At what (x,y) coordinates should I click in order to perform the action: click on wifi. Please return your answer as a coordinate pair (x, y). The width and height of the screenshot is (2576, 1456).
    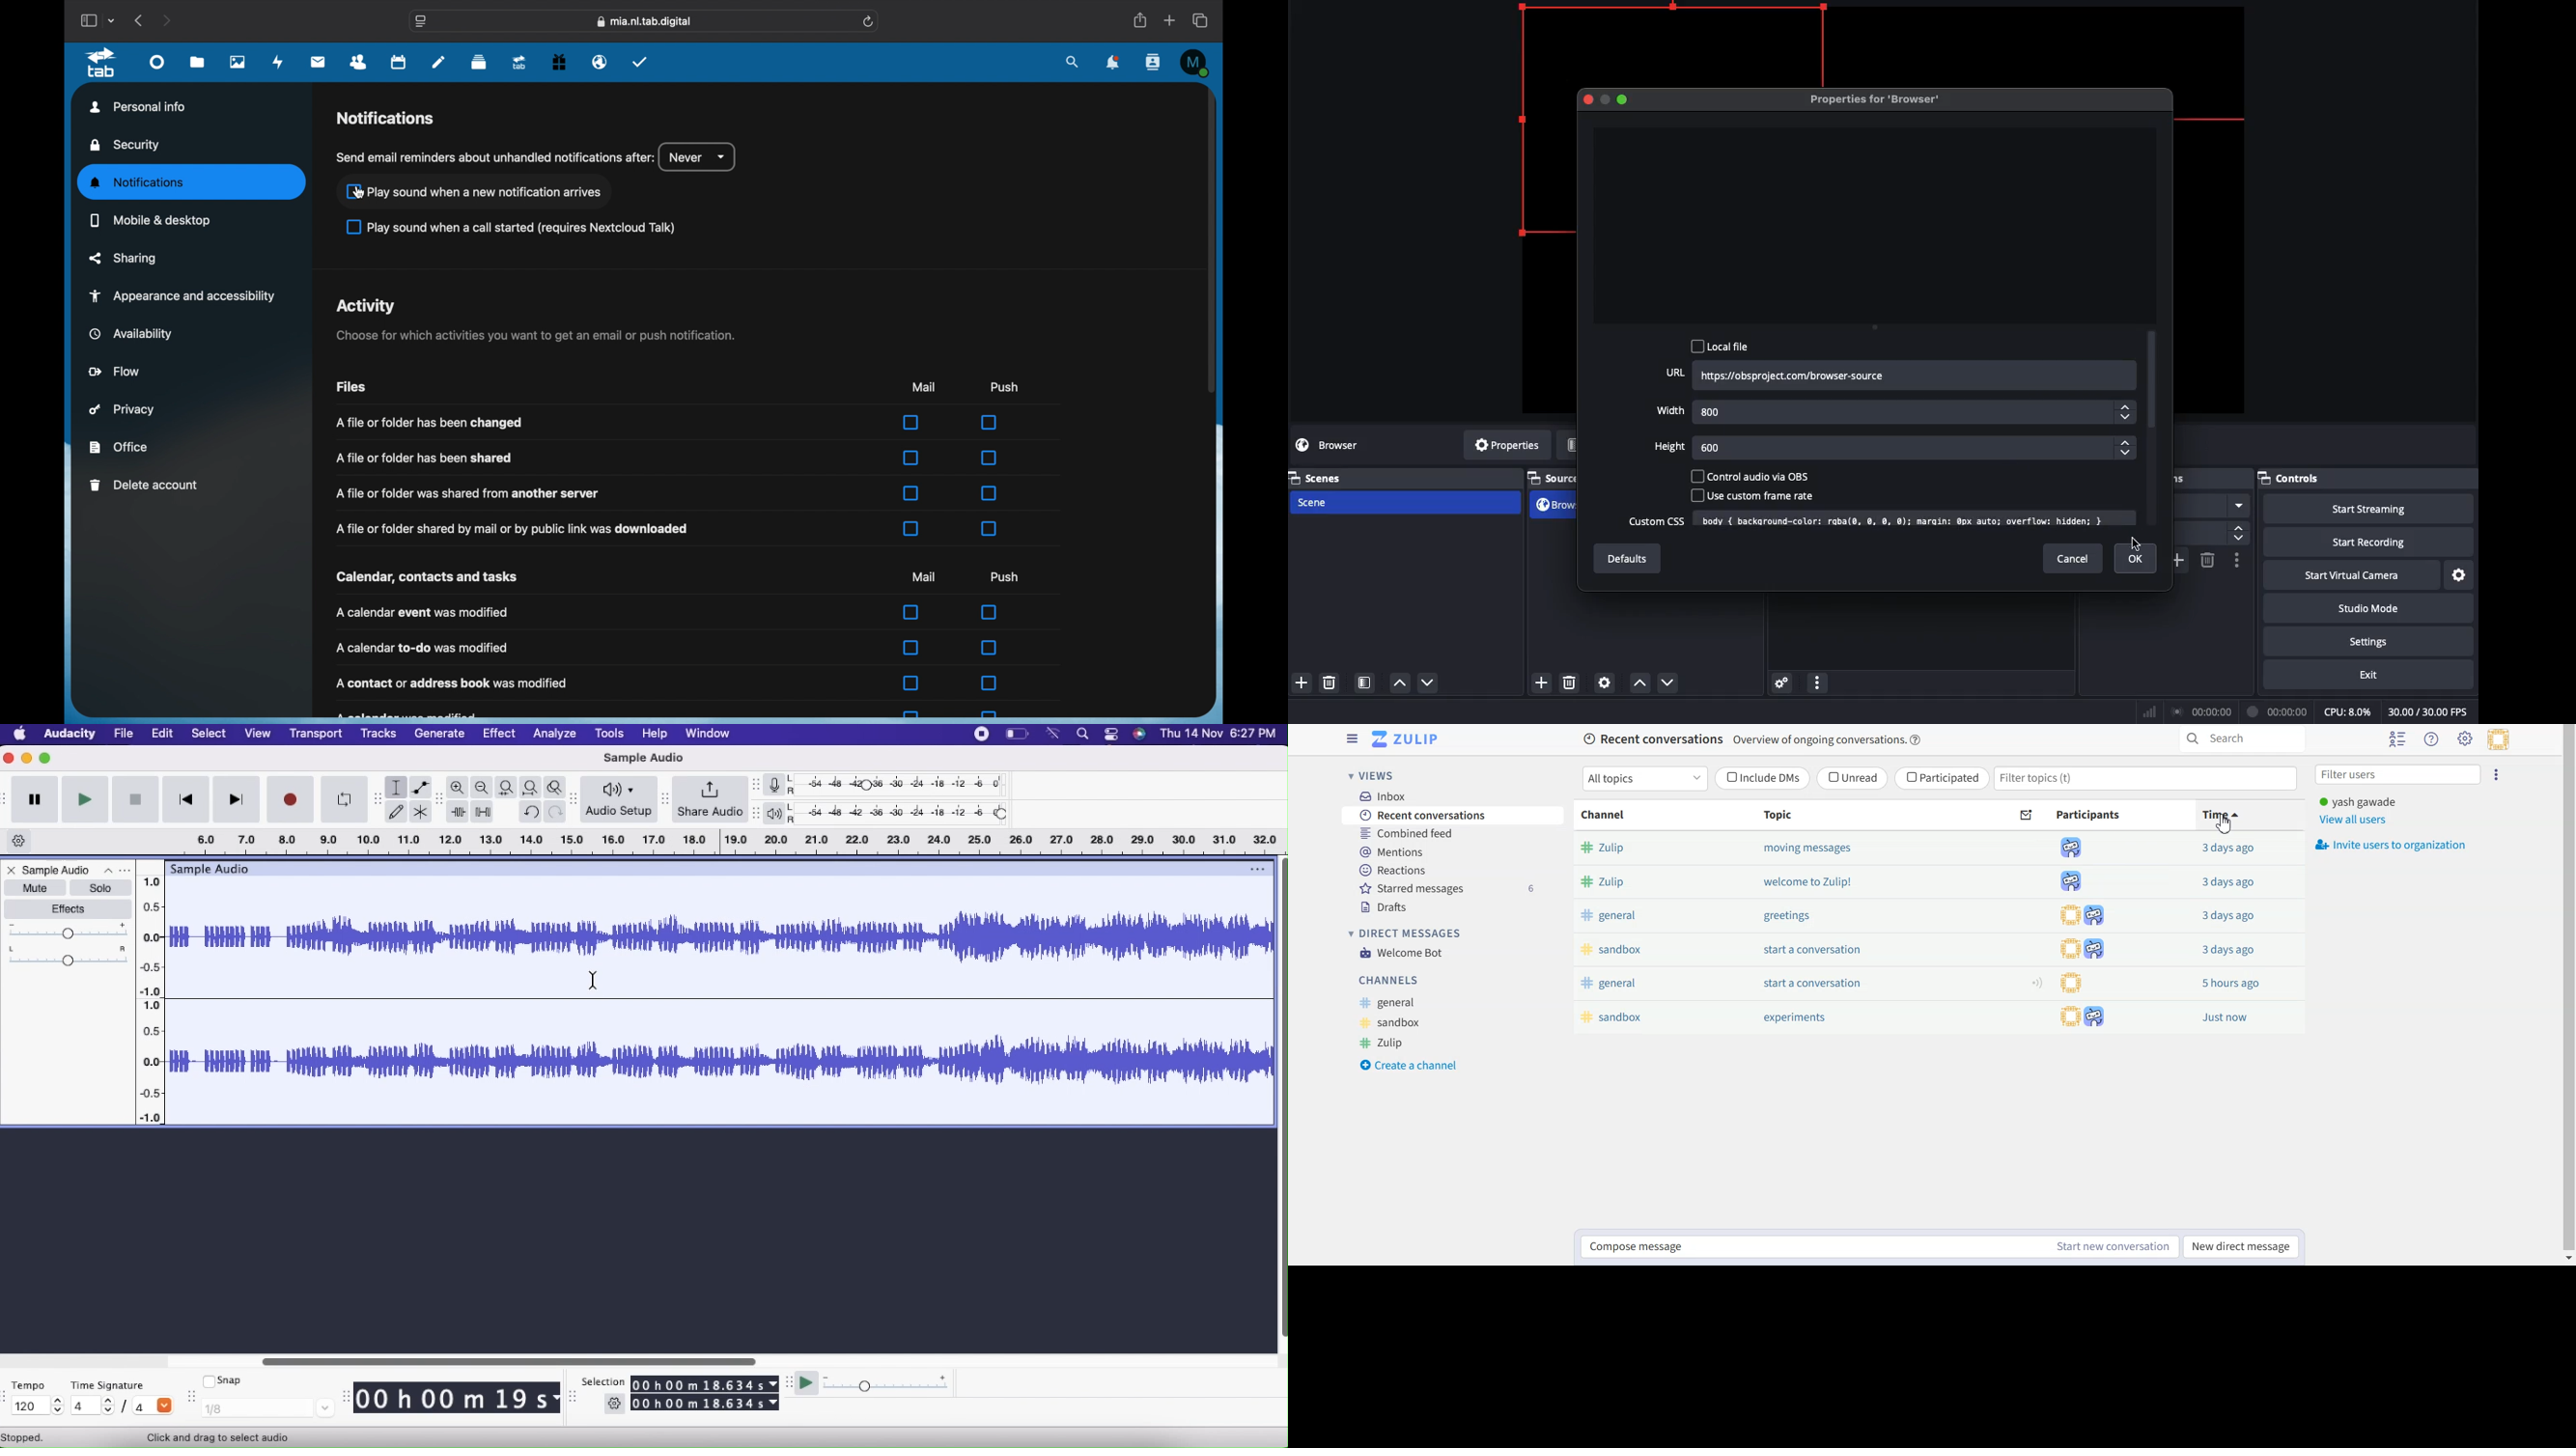
    Looking at the image, I should click on (1056, 735).